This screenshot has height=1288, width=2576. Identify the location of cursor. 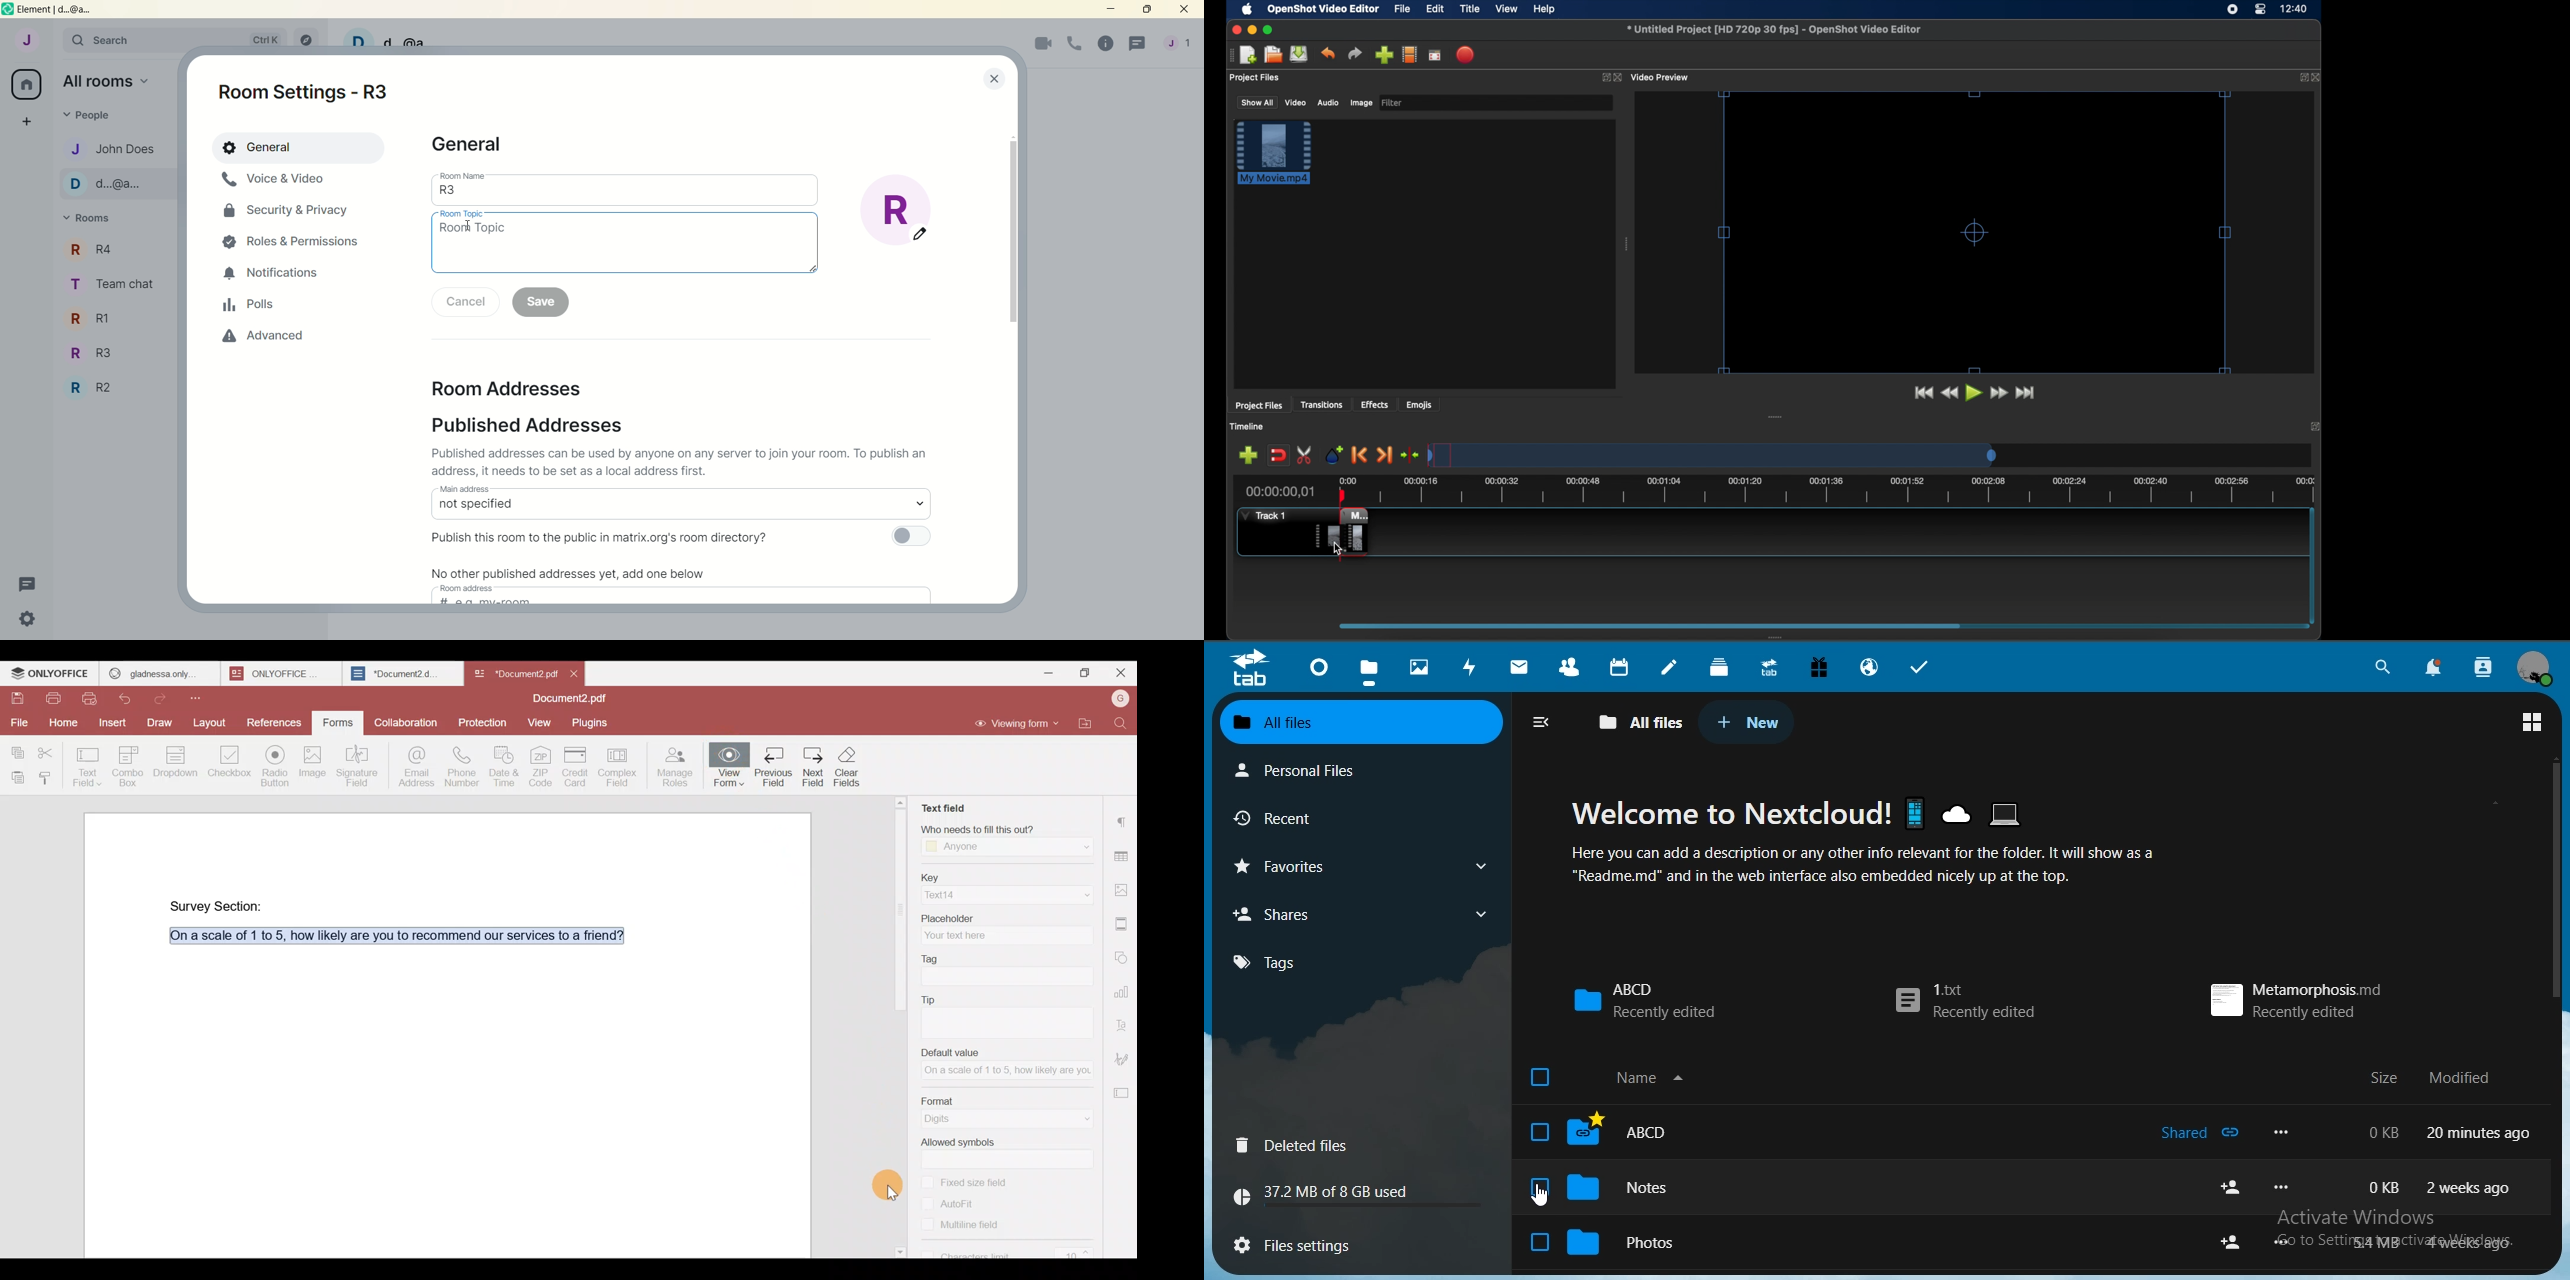
(469, 227).